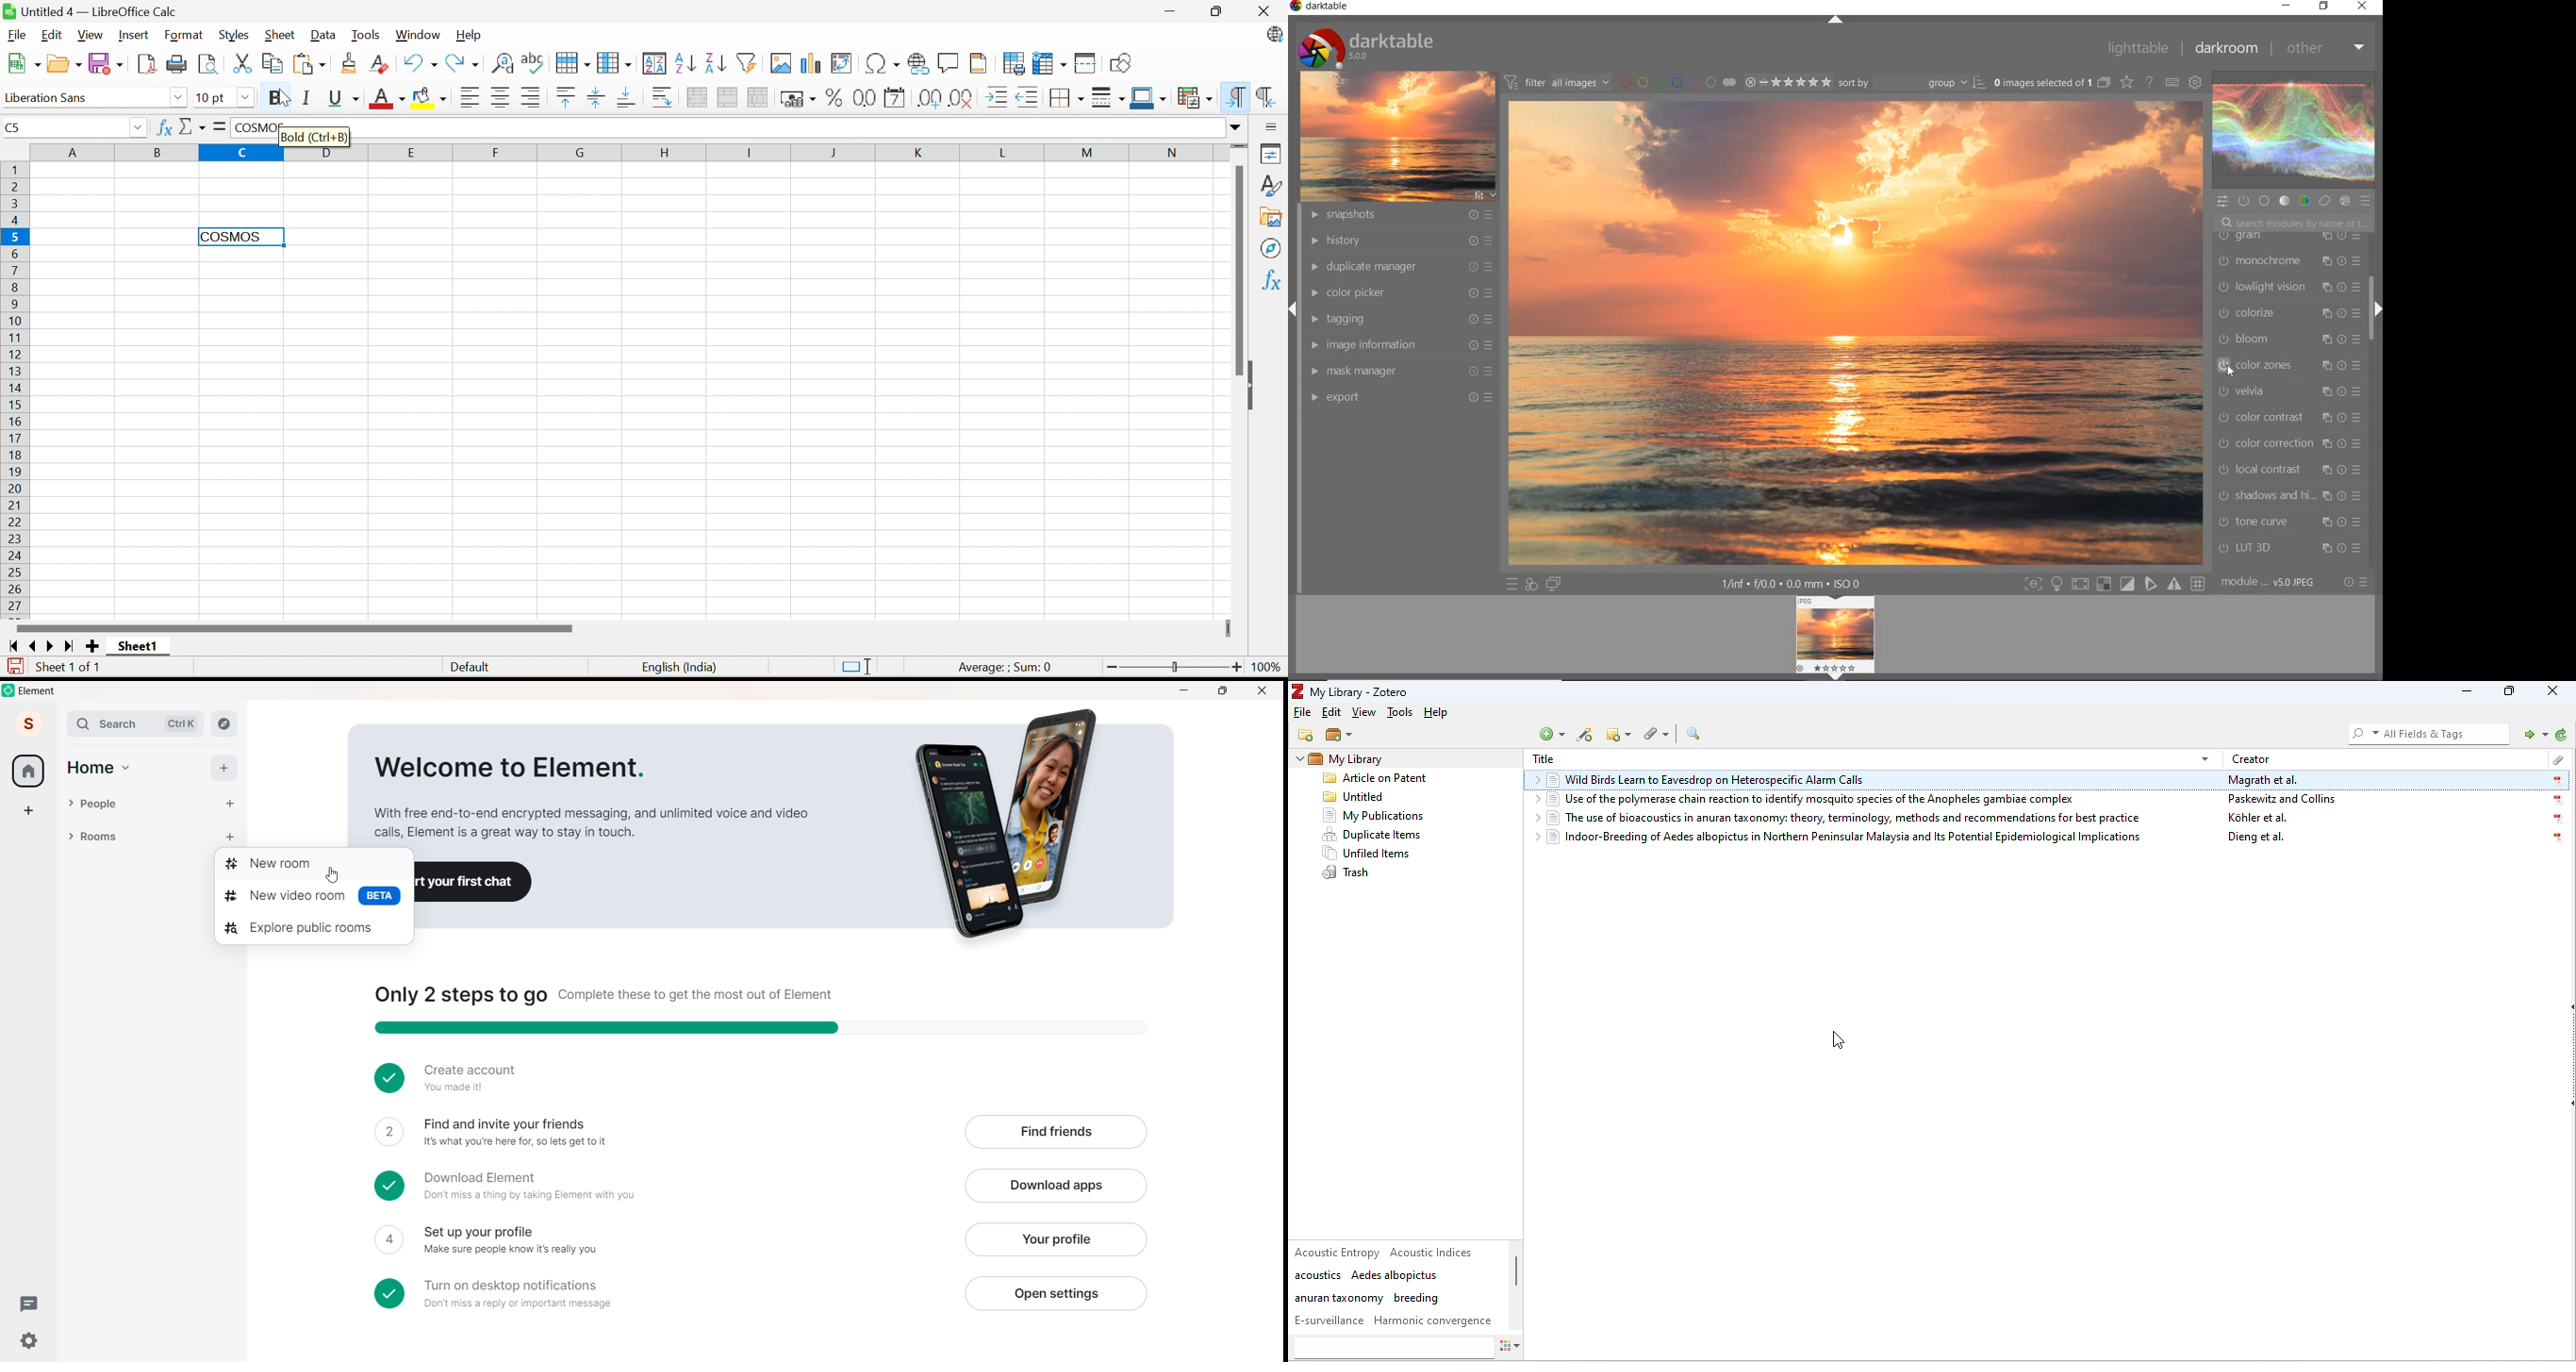 This screenshot has width=2576, height=1372. I want to click on Tools, so click(367, 34).